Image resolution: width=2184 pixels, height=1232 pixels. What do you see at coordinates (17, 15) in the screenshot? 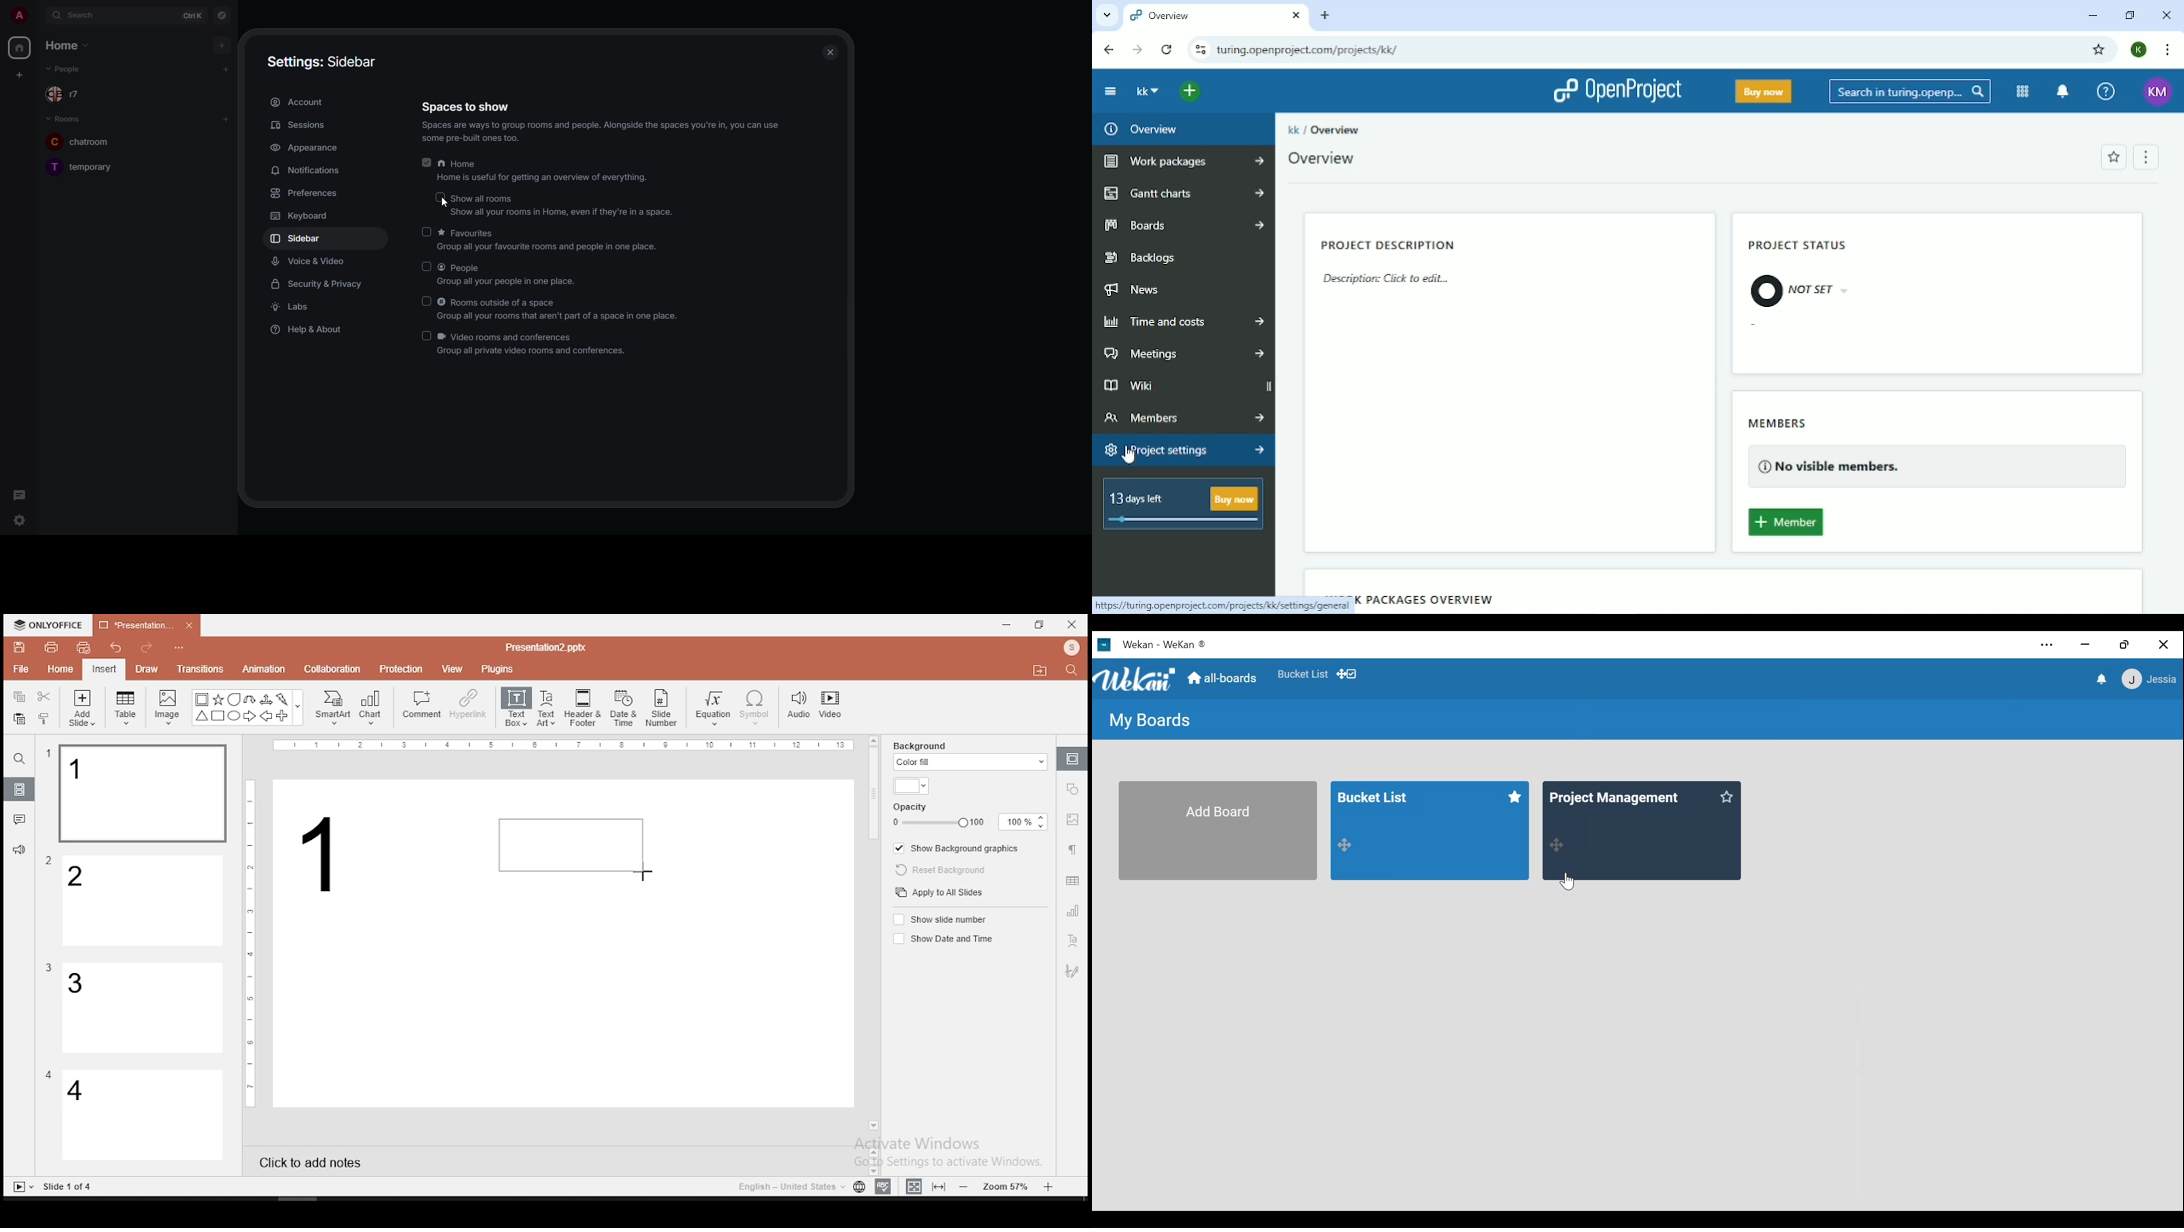
I see `profile` at bounding box center [17, 15].